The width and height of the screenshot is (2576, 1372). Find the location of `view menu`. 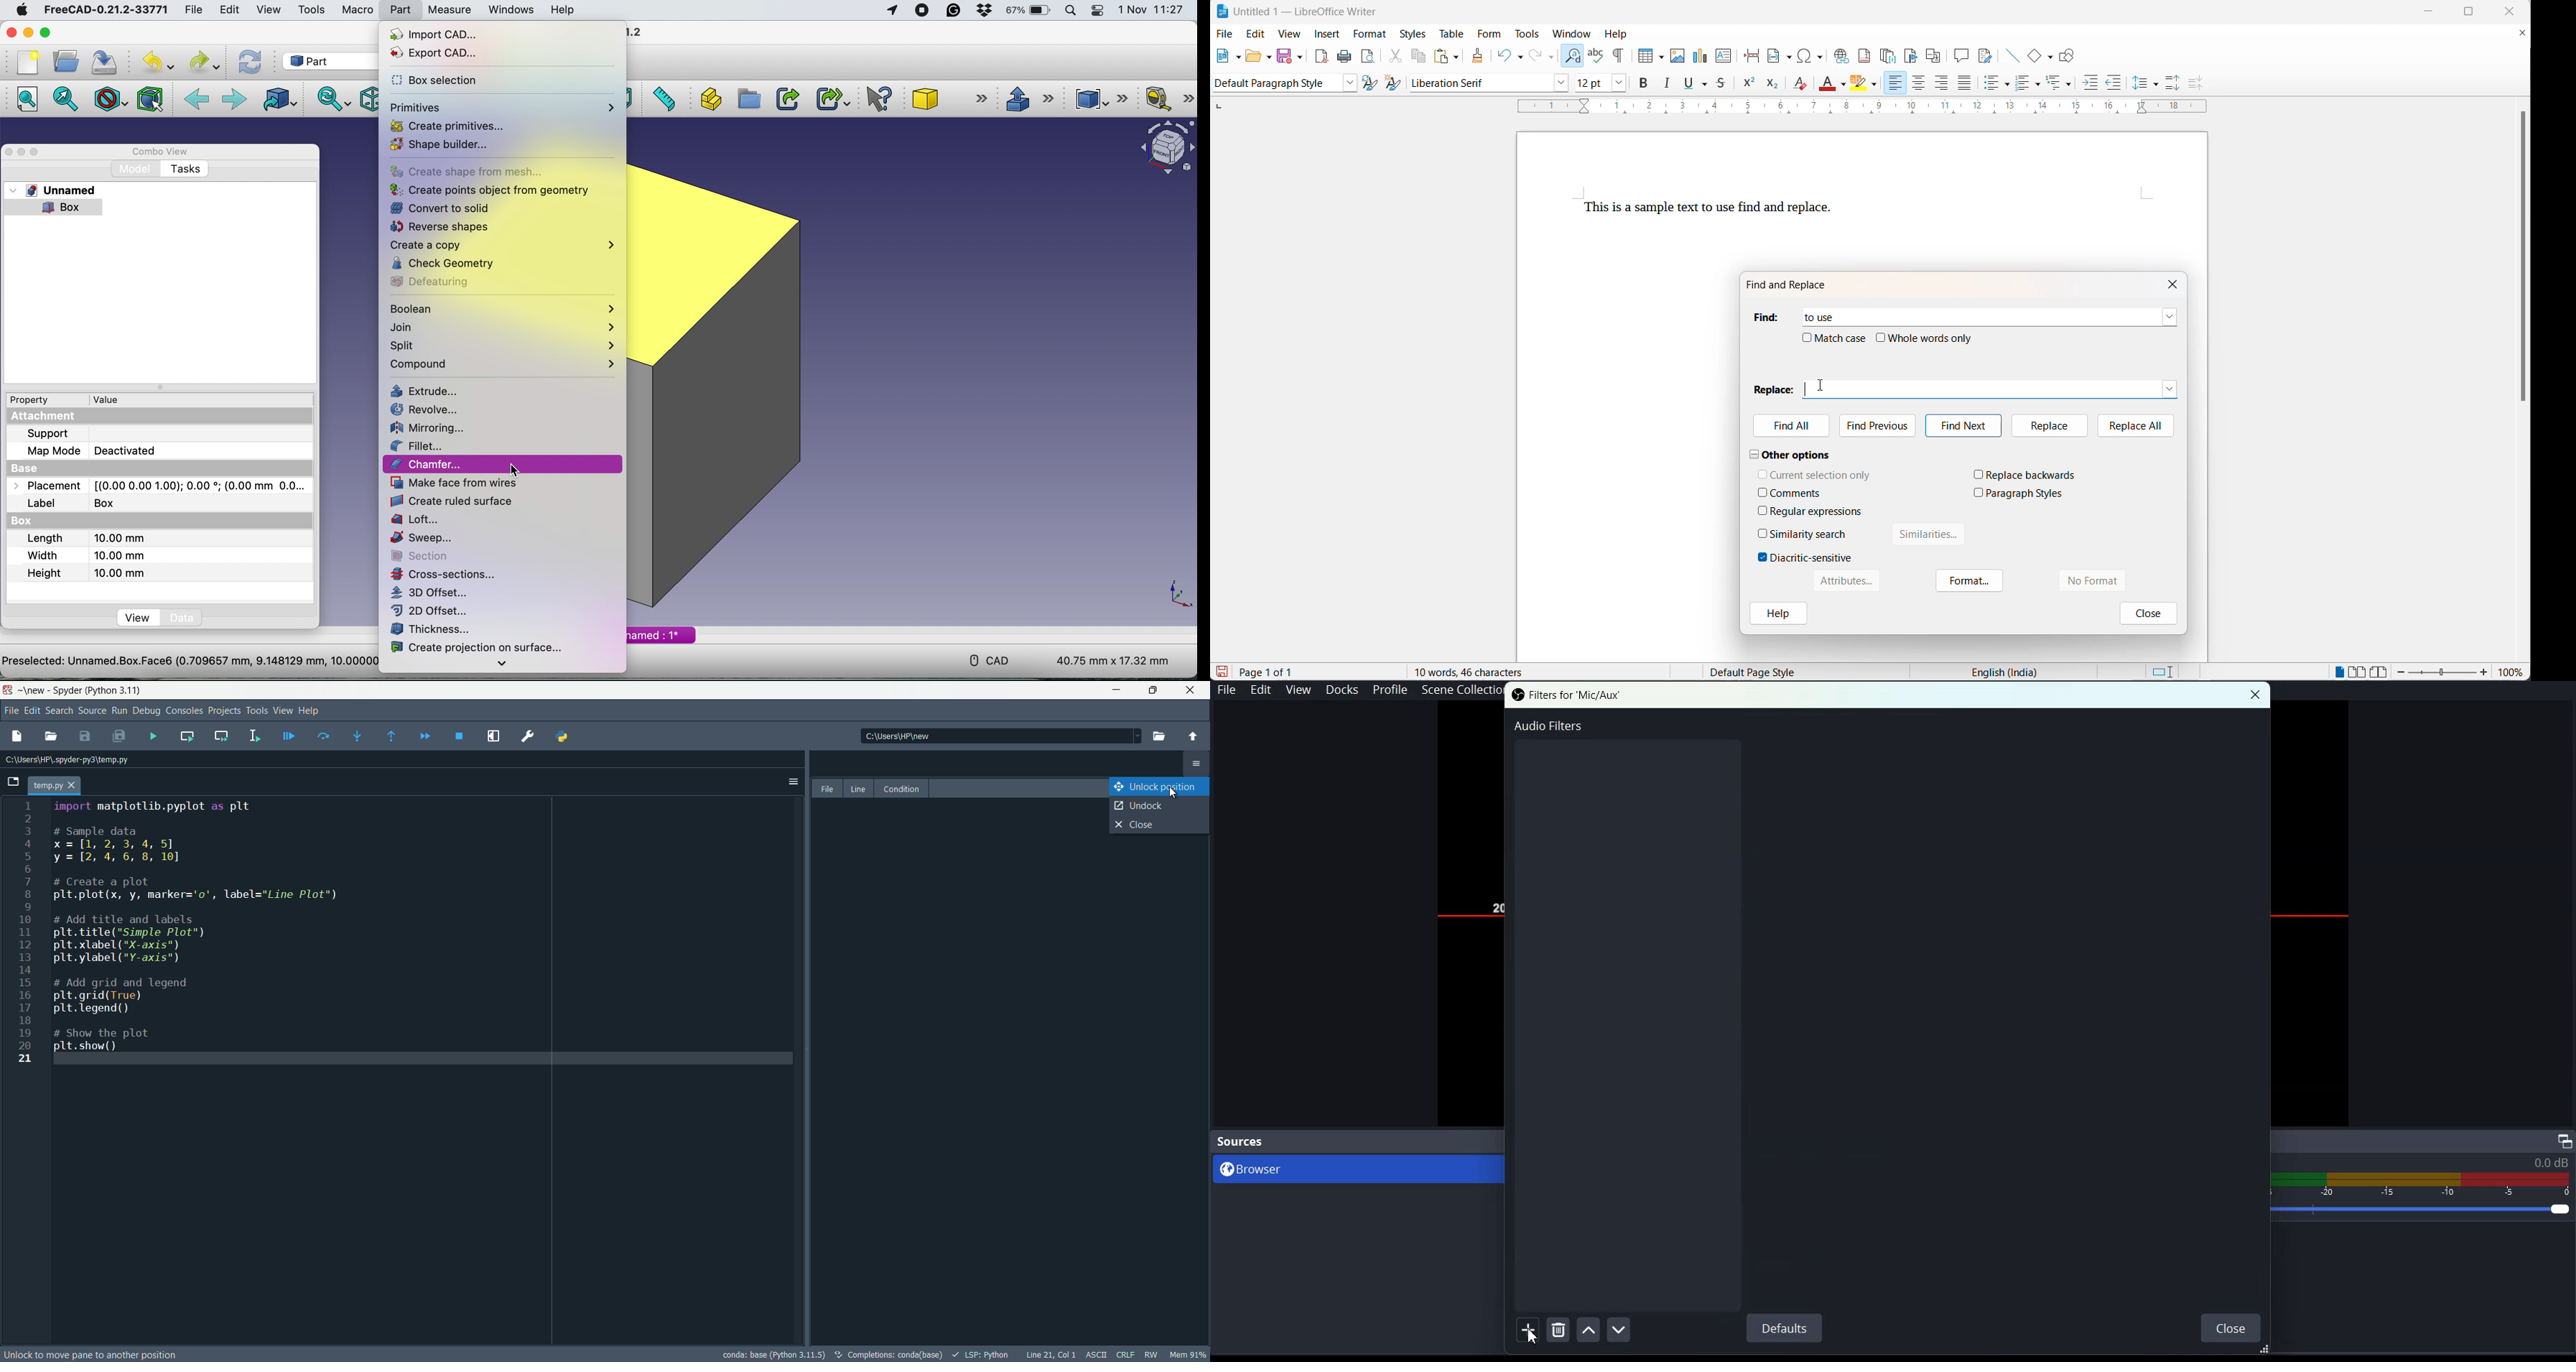

view menu is located at coordinates (282, 710).